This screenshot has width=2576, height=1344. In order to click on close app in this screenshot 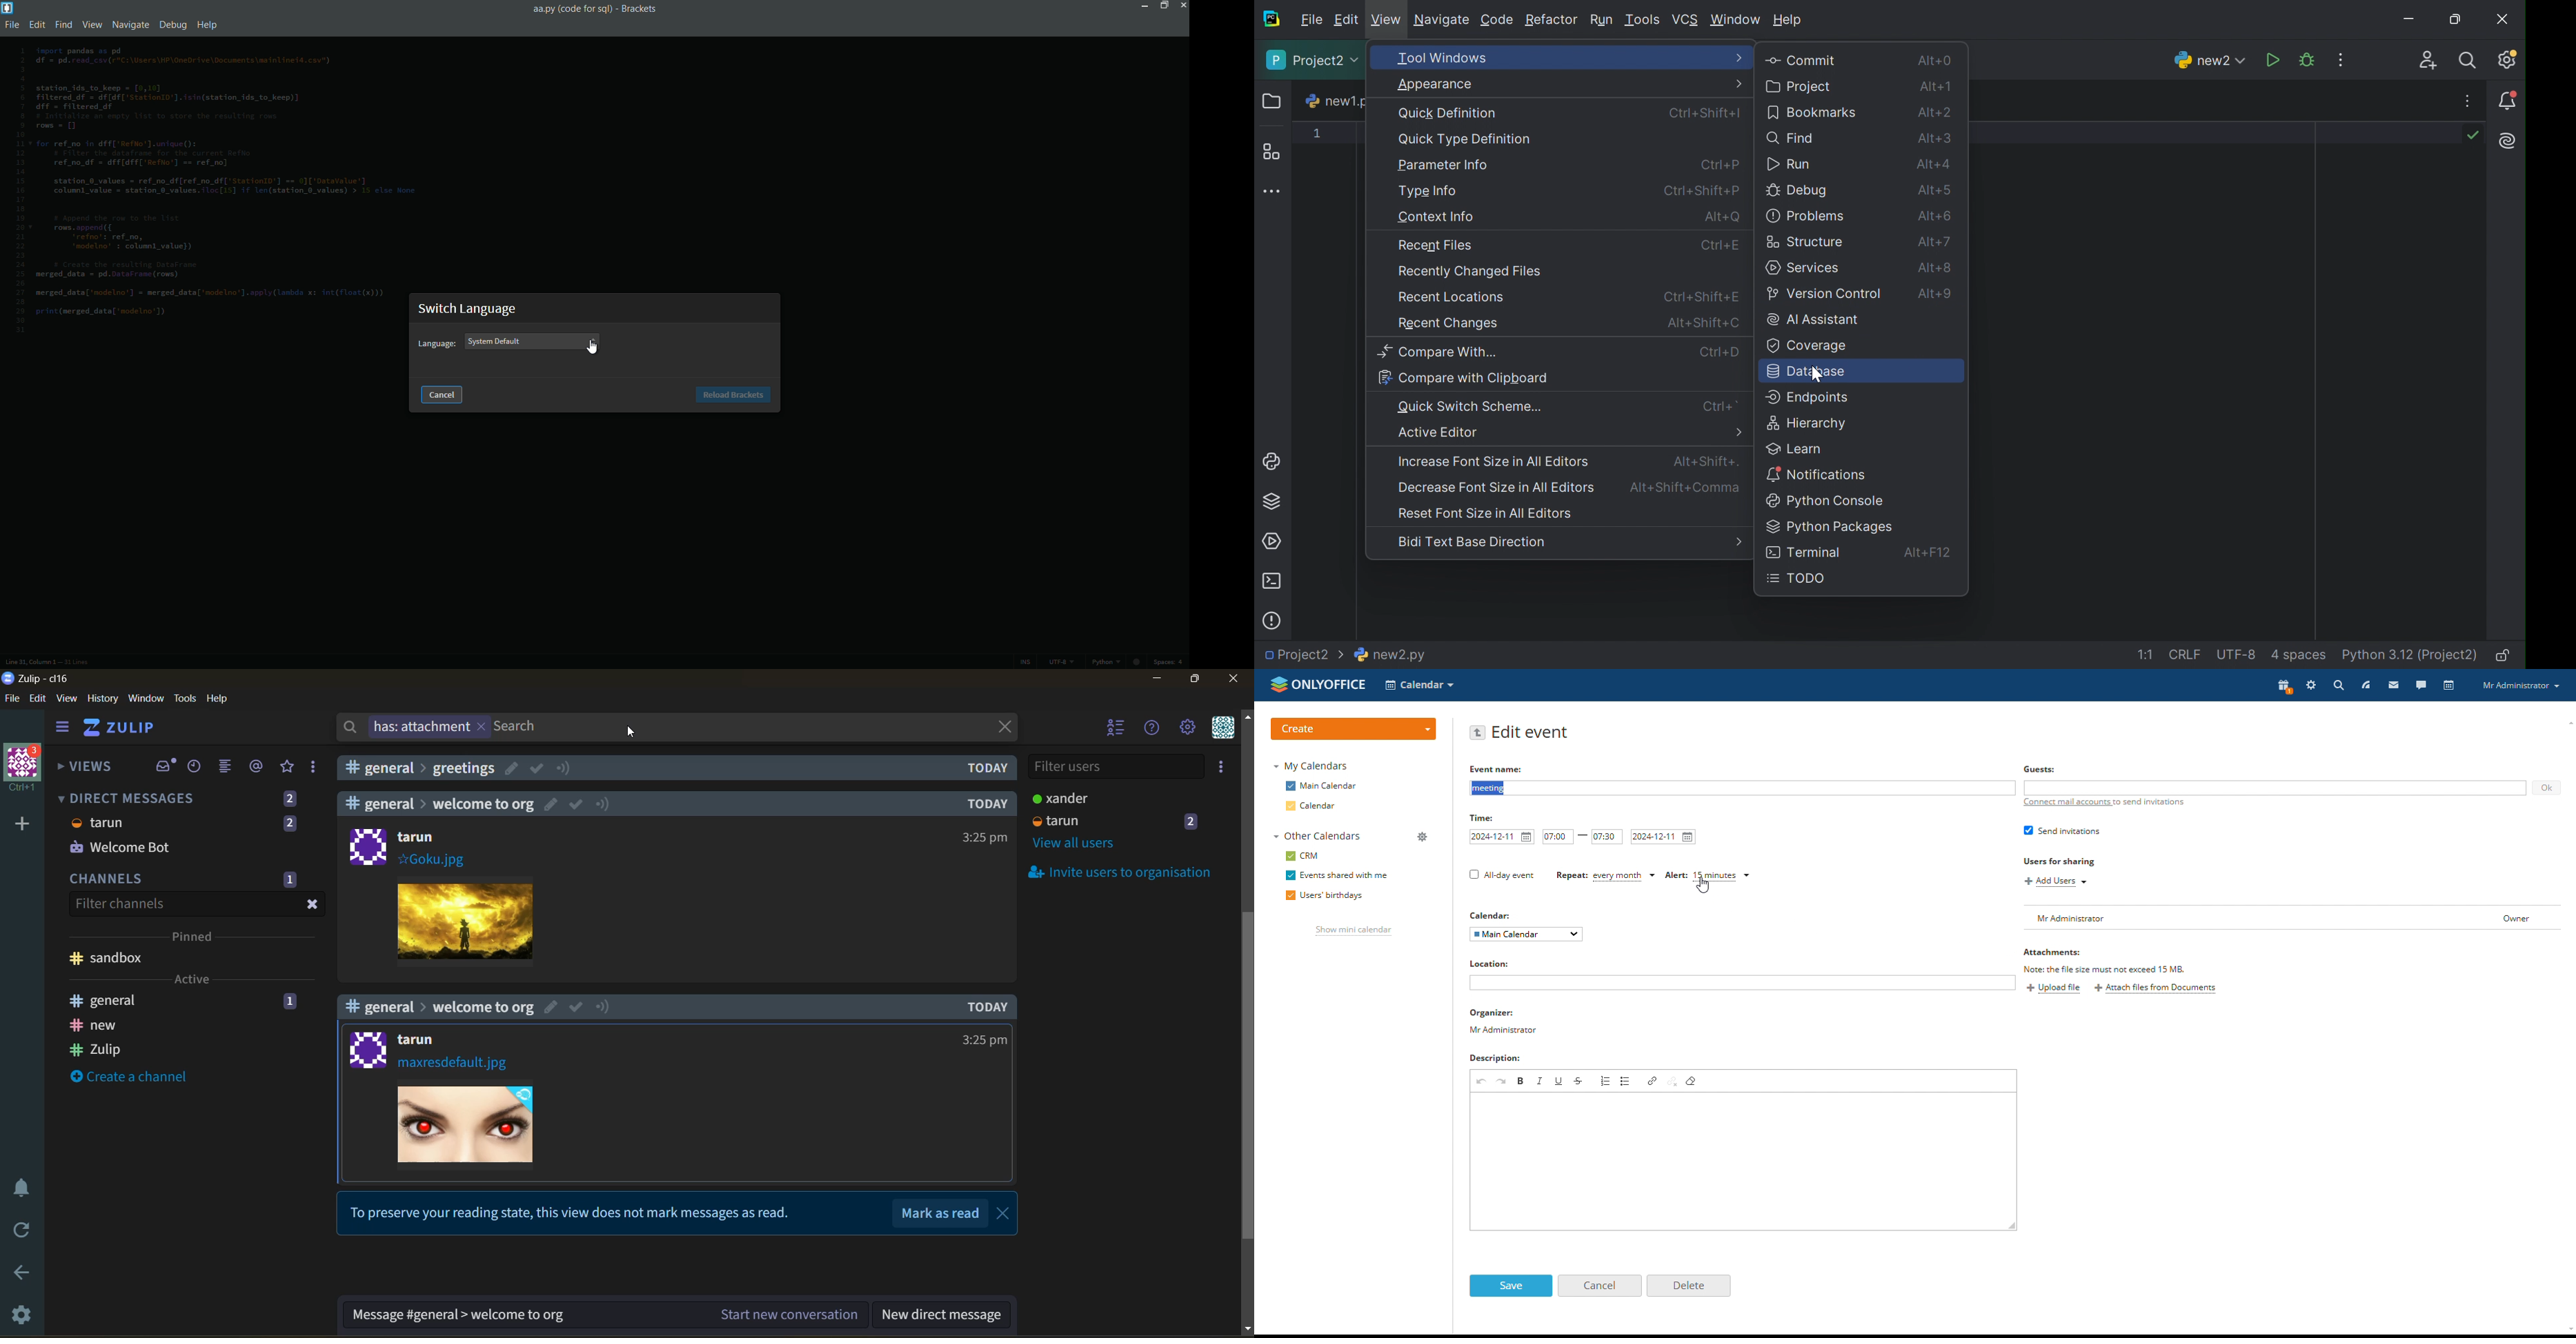, I will do `click(1182, 5)`.